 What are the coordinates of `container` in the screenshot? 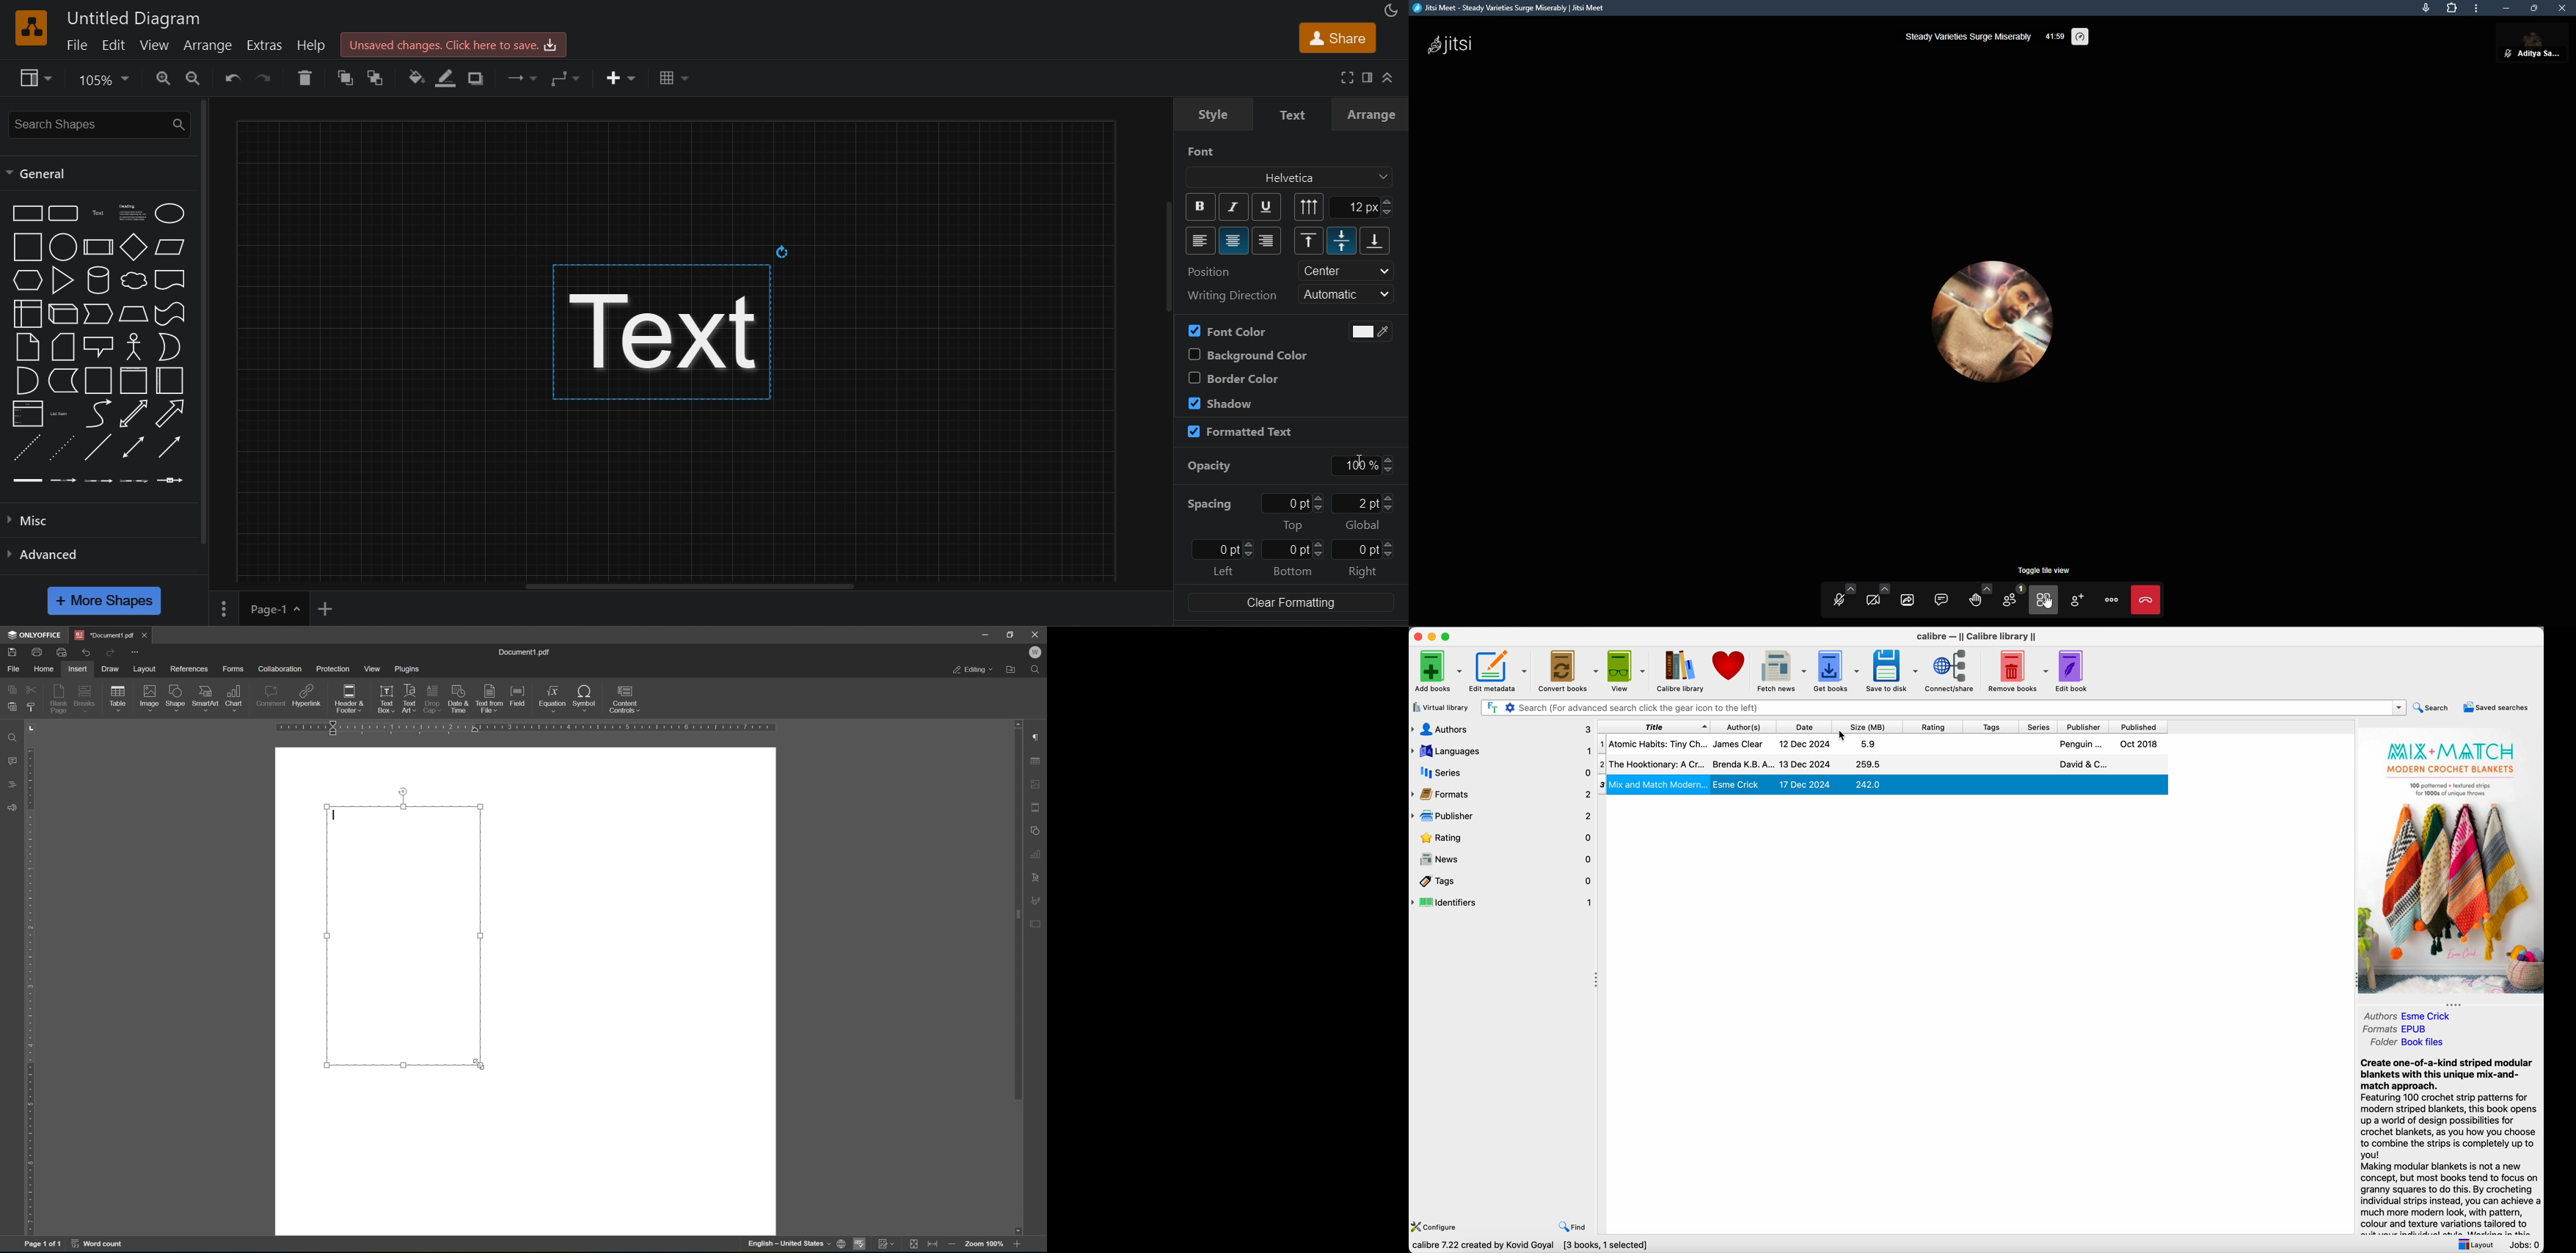 It's located at (99, 380).